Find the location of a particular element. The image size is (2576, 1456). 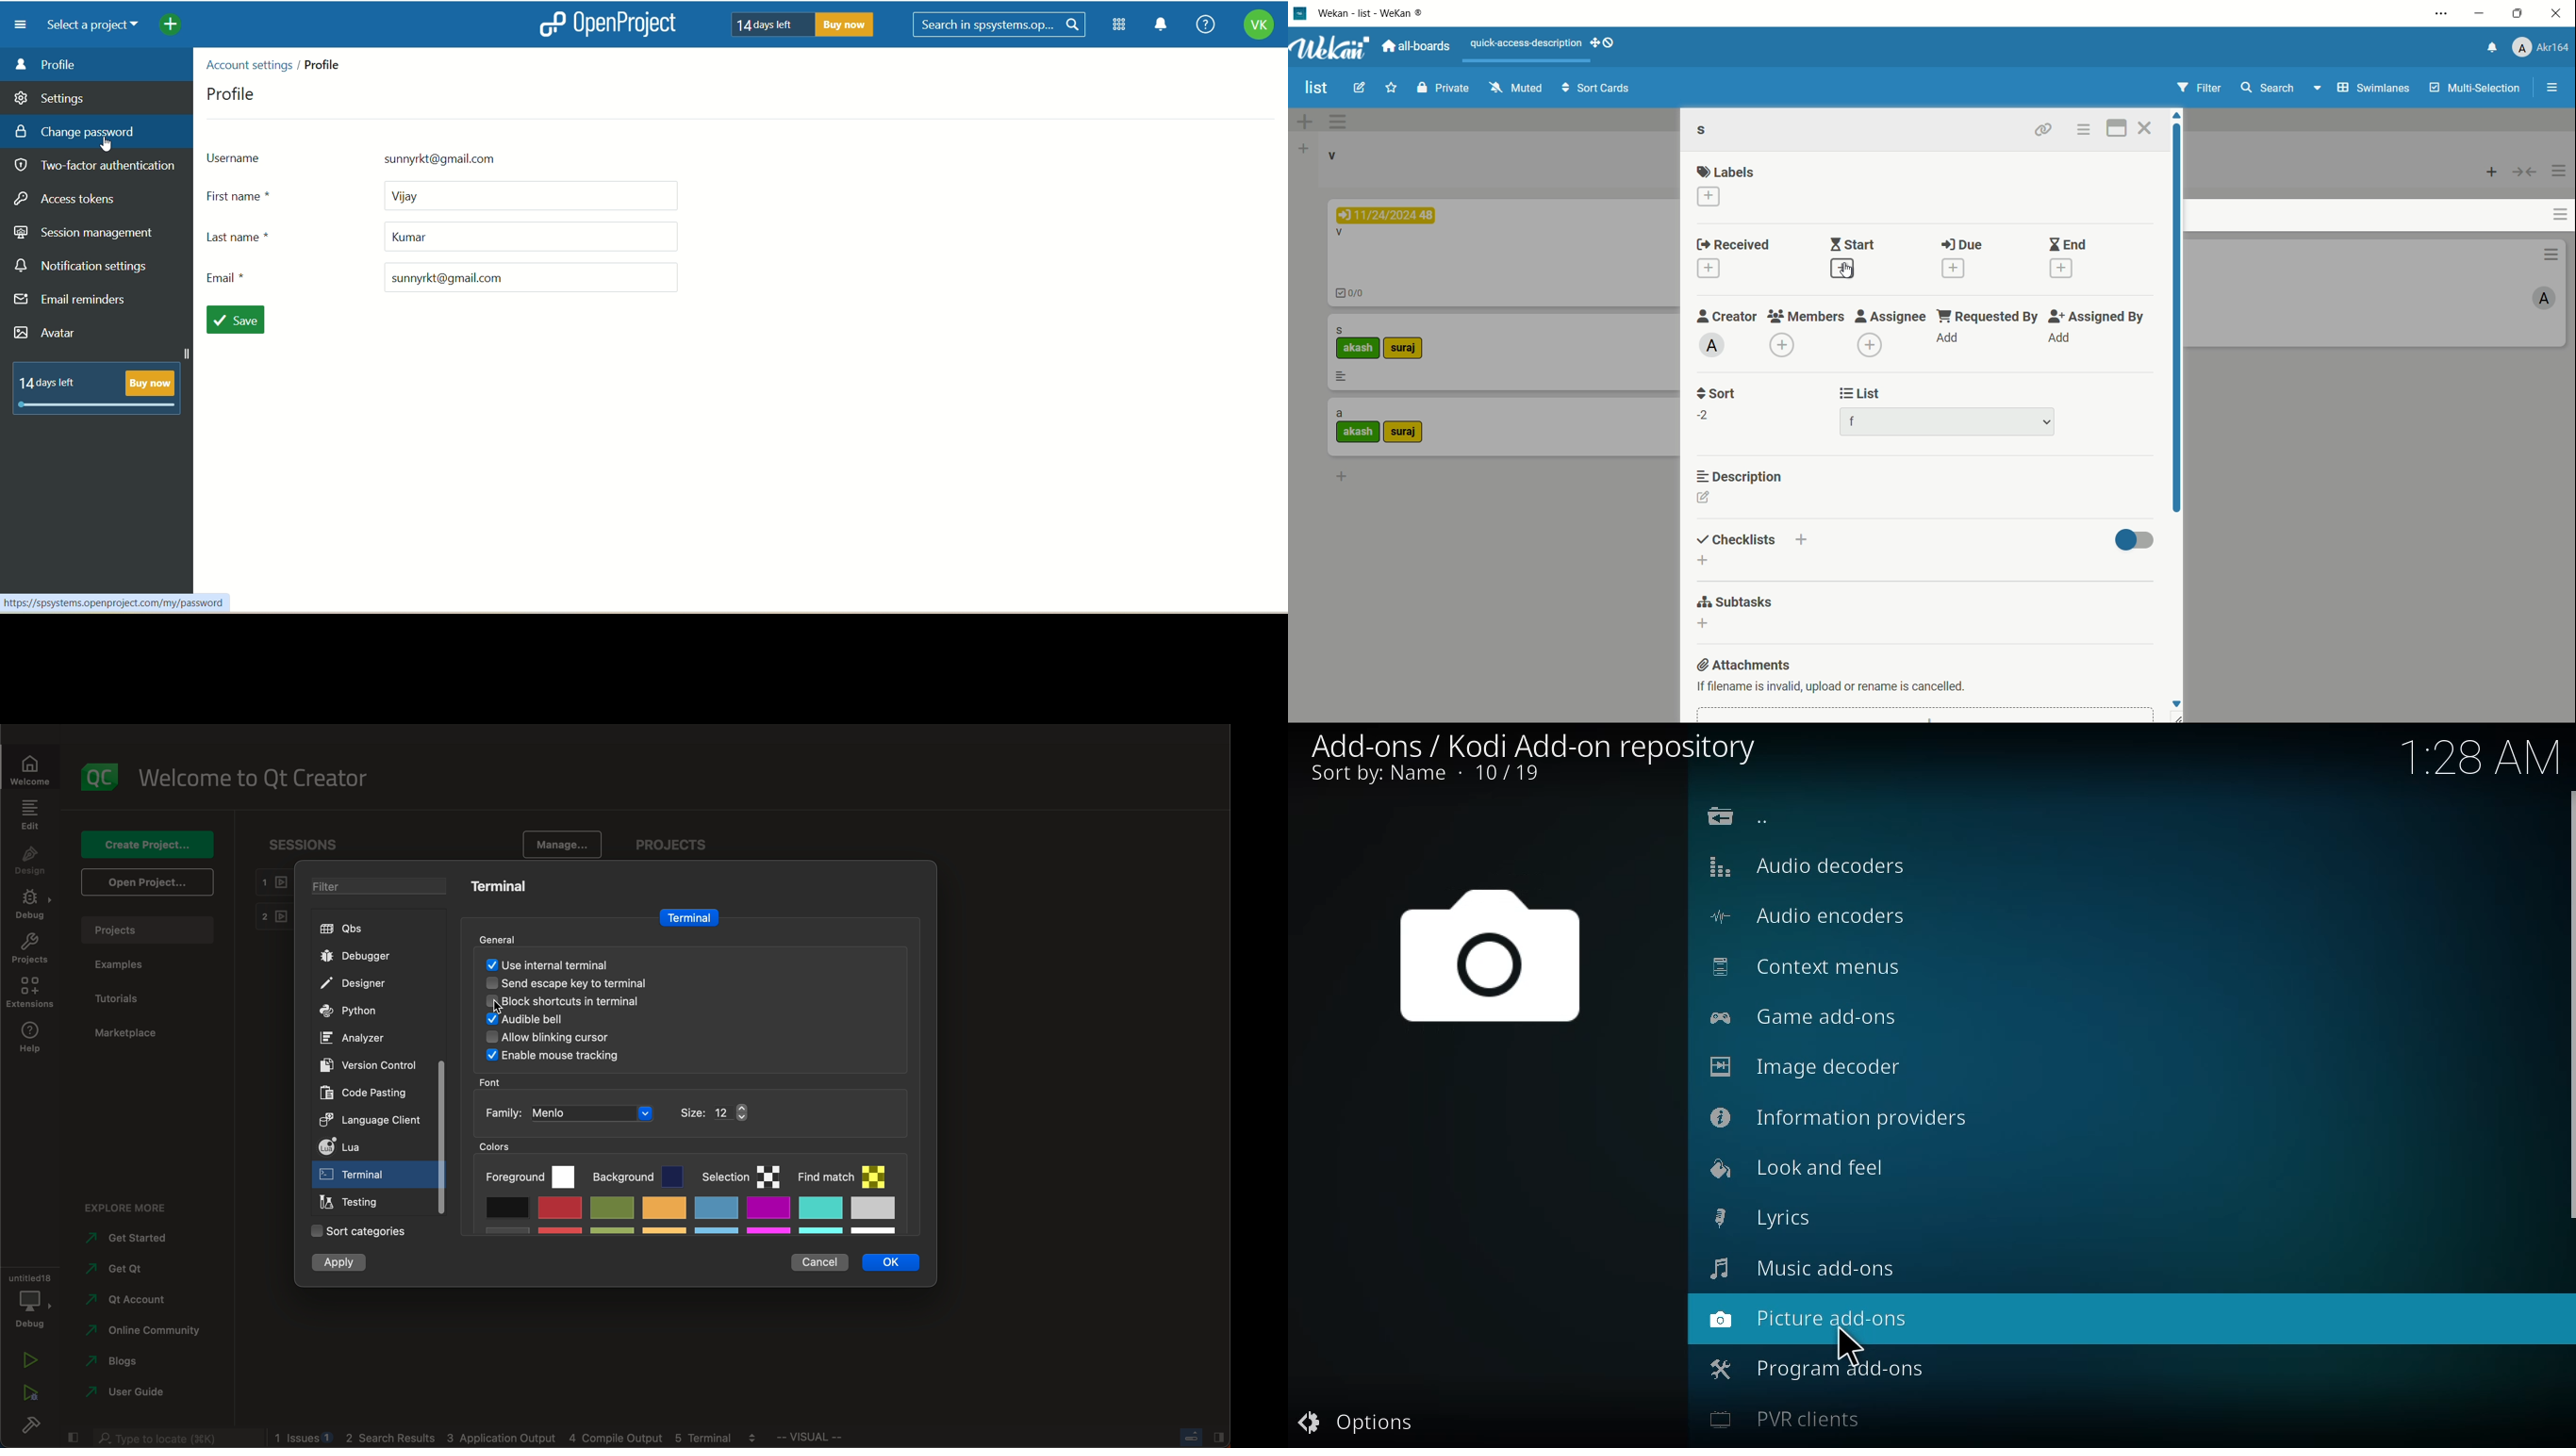

add end date is located at coordinates (2062, 269).